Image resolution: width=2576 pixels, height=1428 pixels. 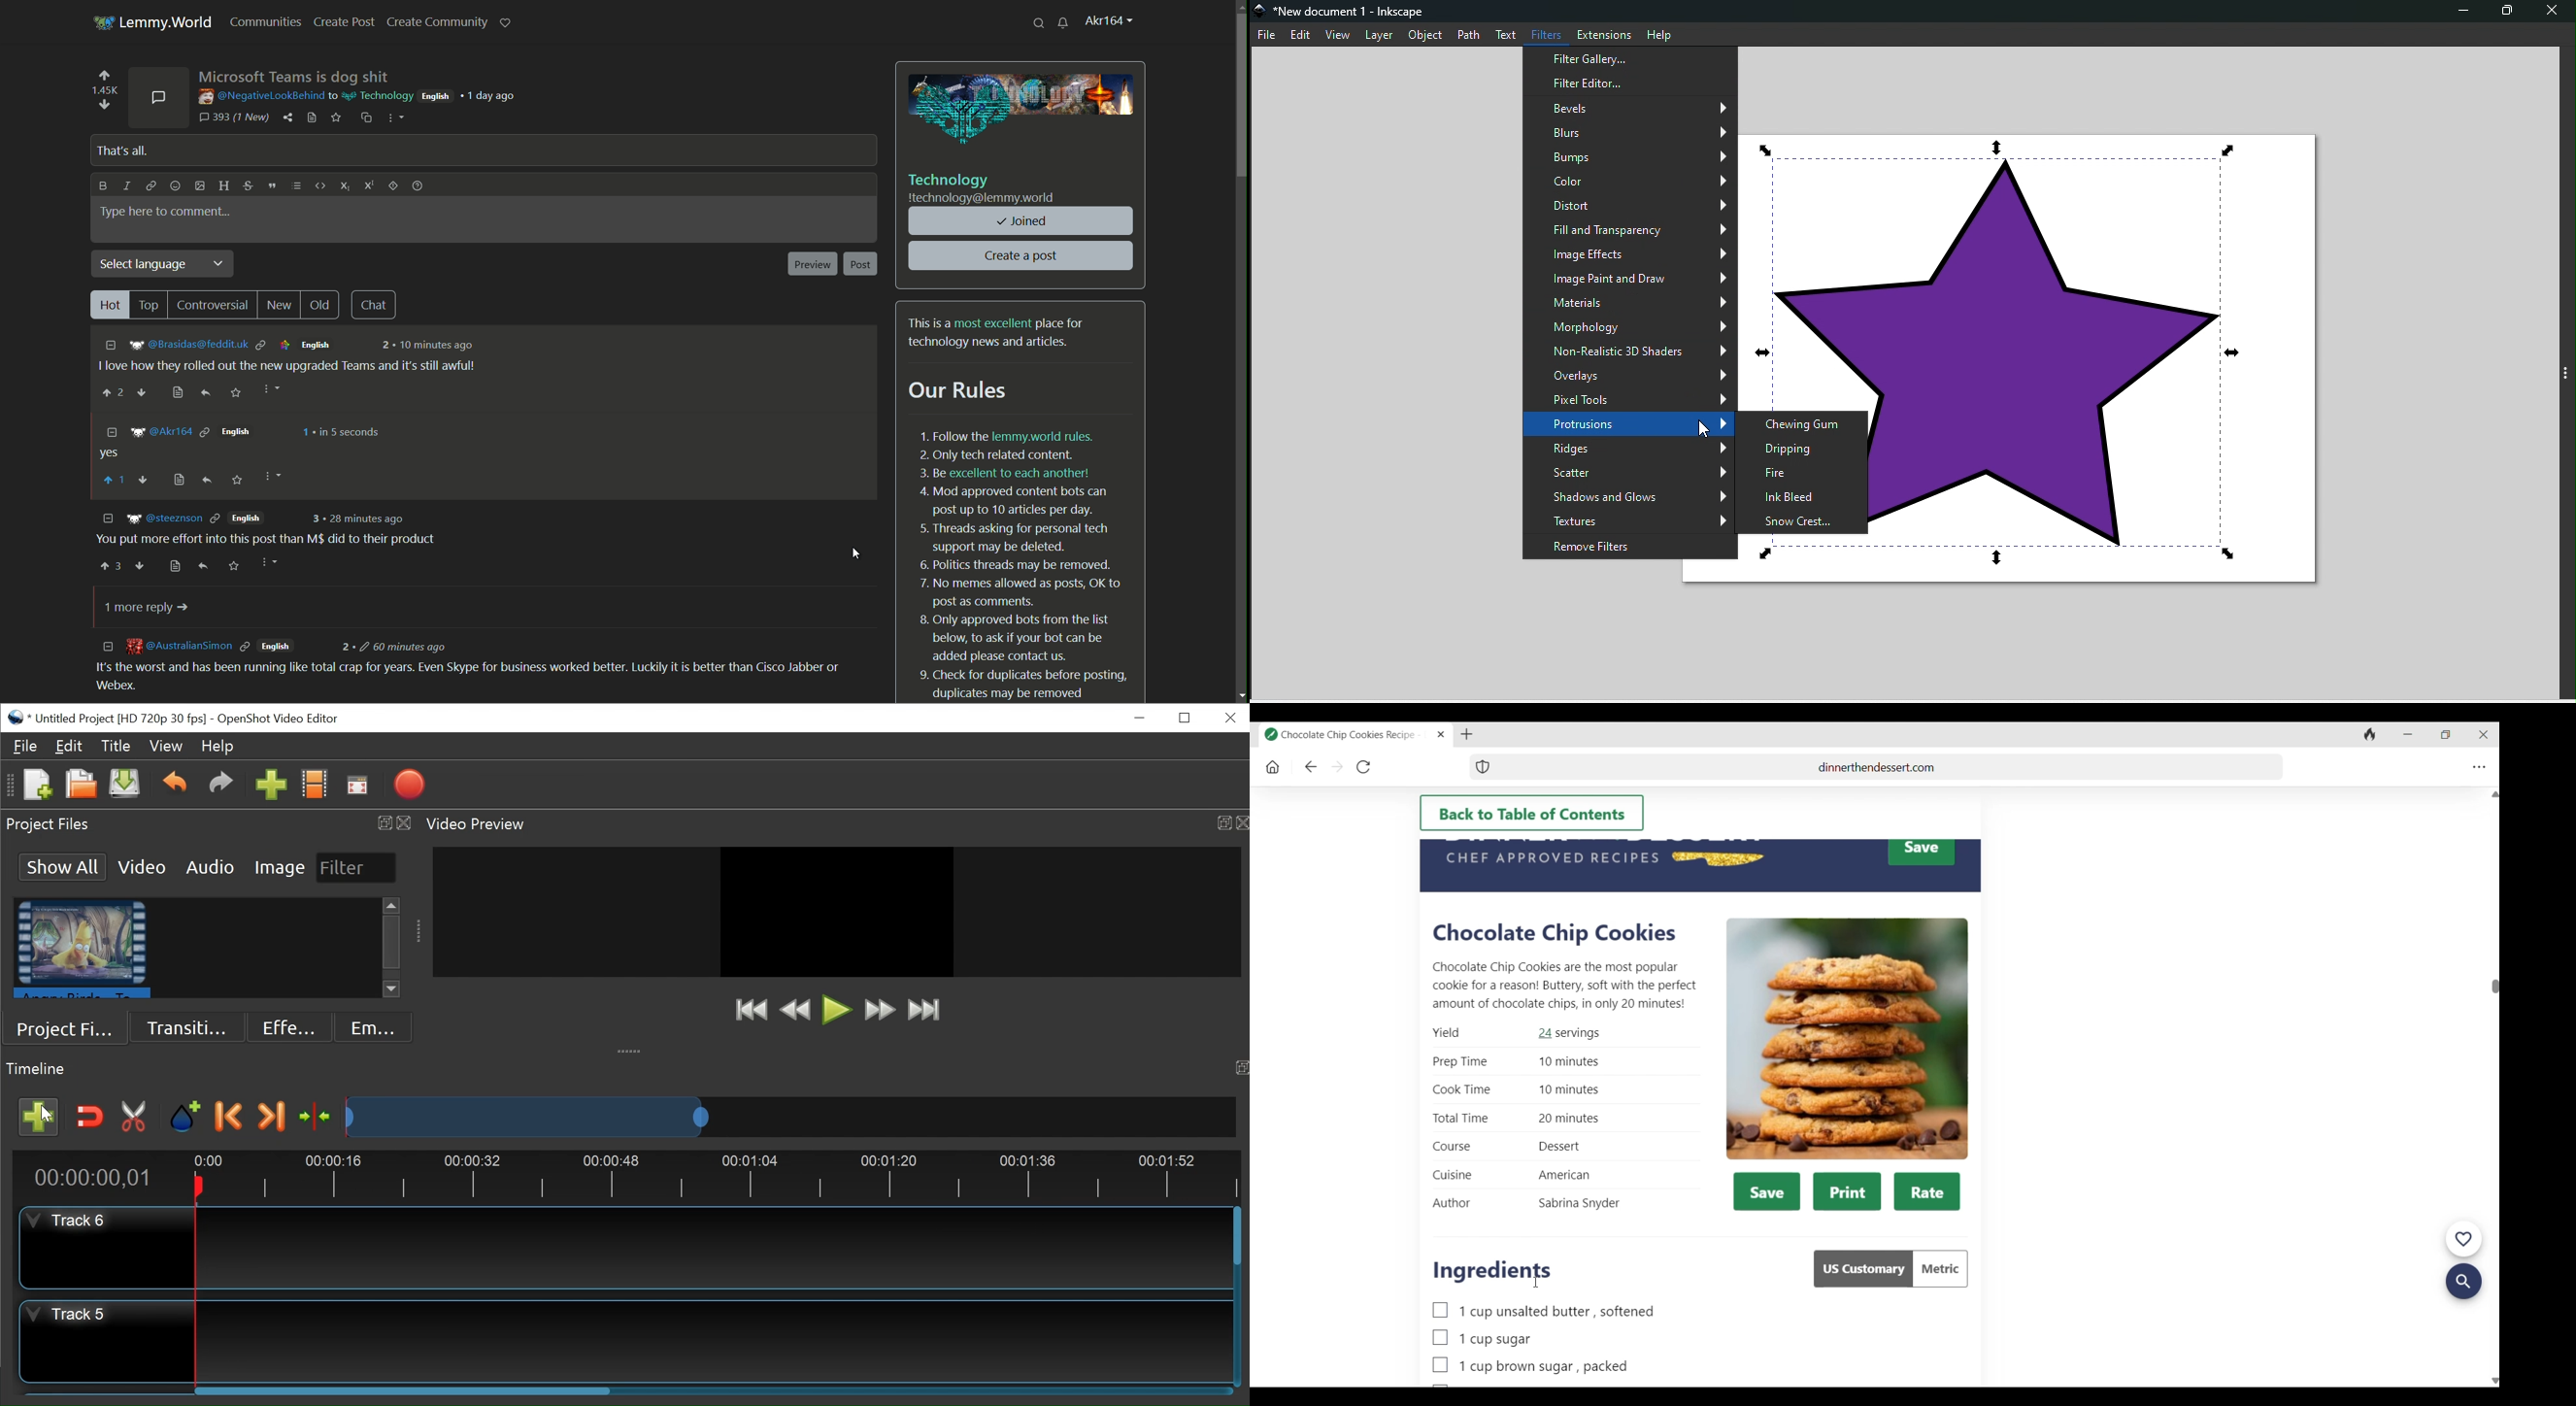 What do you see at coordinates (176, 393) in the screenshot?
I see `bookmark` at bounding box center [176, 393].